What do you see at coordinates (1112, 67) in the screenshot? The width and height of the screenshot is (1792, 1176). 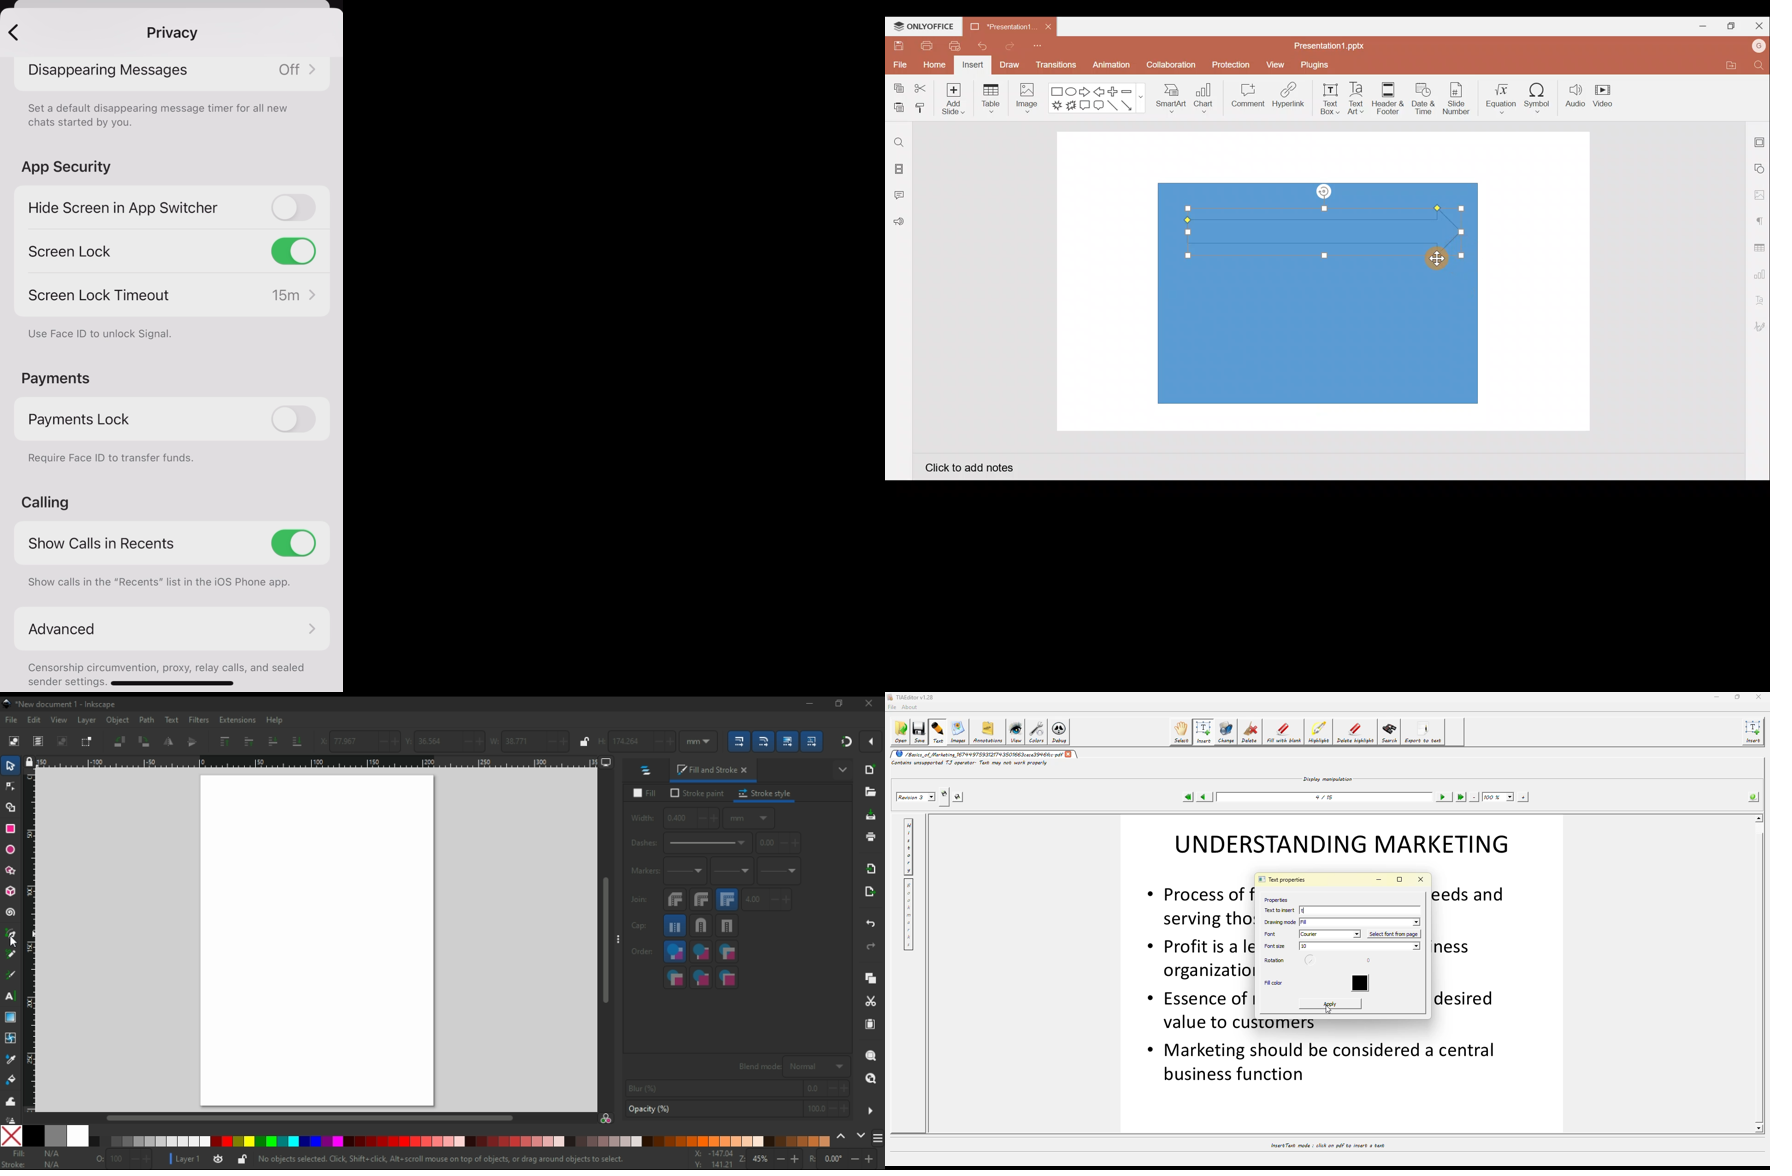 I see `Animation` at bounding box center [1112, 67].